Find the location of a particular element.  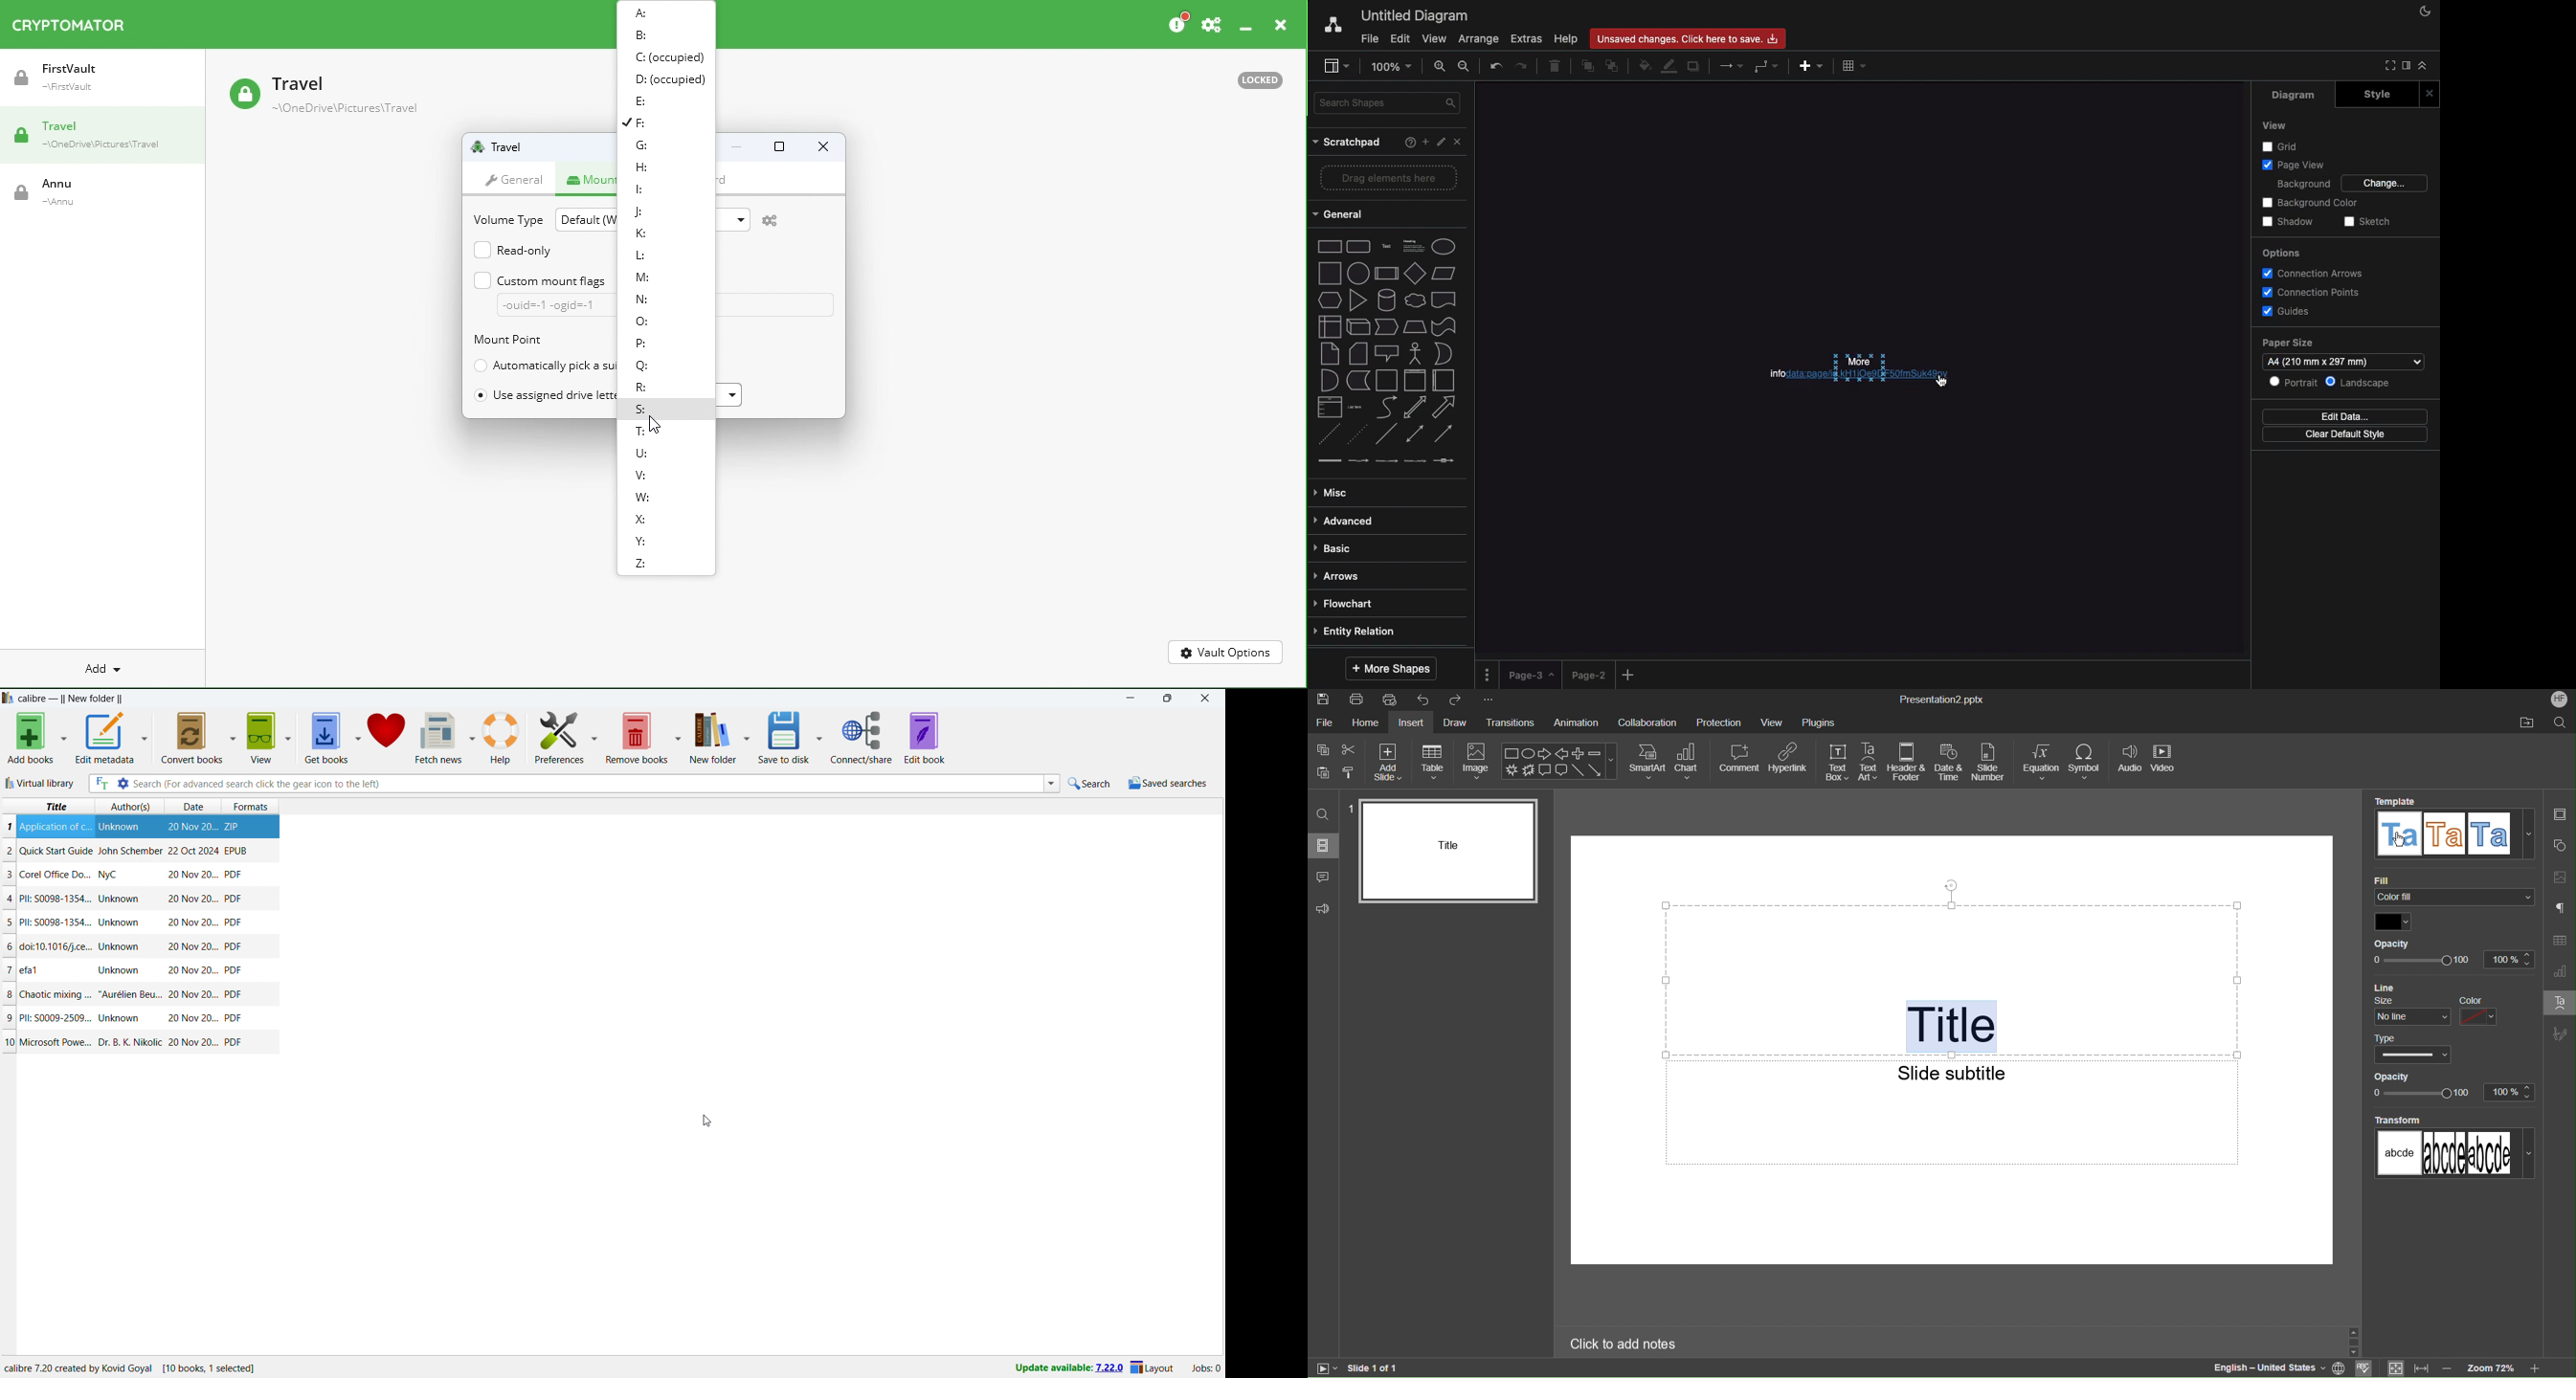

Line color is located at coordinates (1667, 68).